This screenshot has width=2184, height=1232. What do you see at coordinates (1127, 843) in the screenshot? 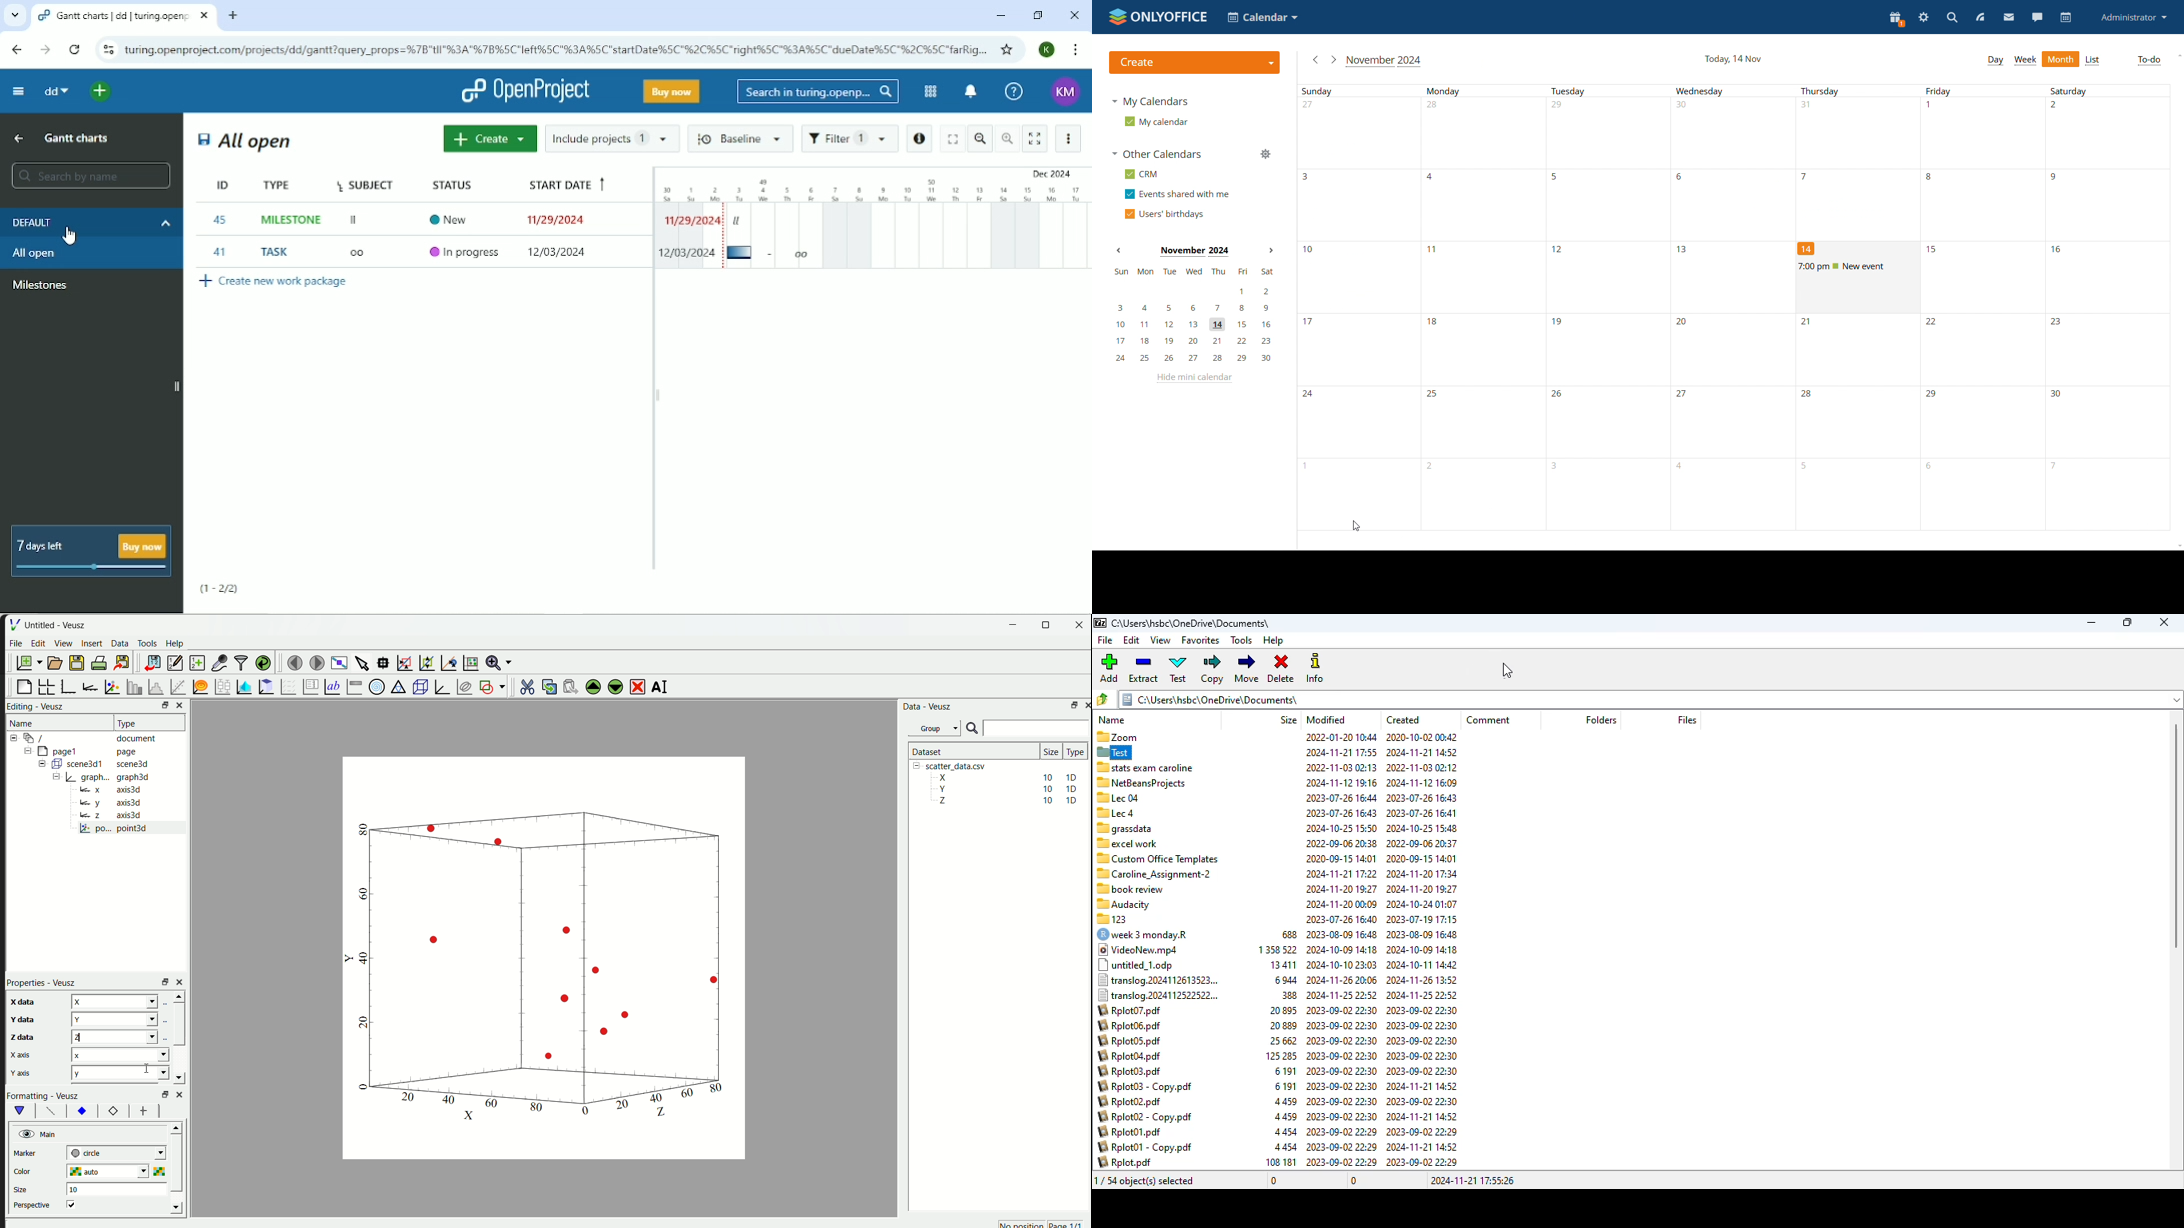
I see `excel work` at bounding box center [1127, 843].